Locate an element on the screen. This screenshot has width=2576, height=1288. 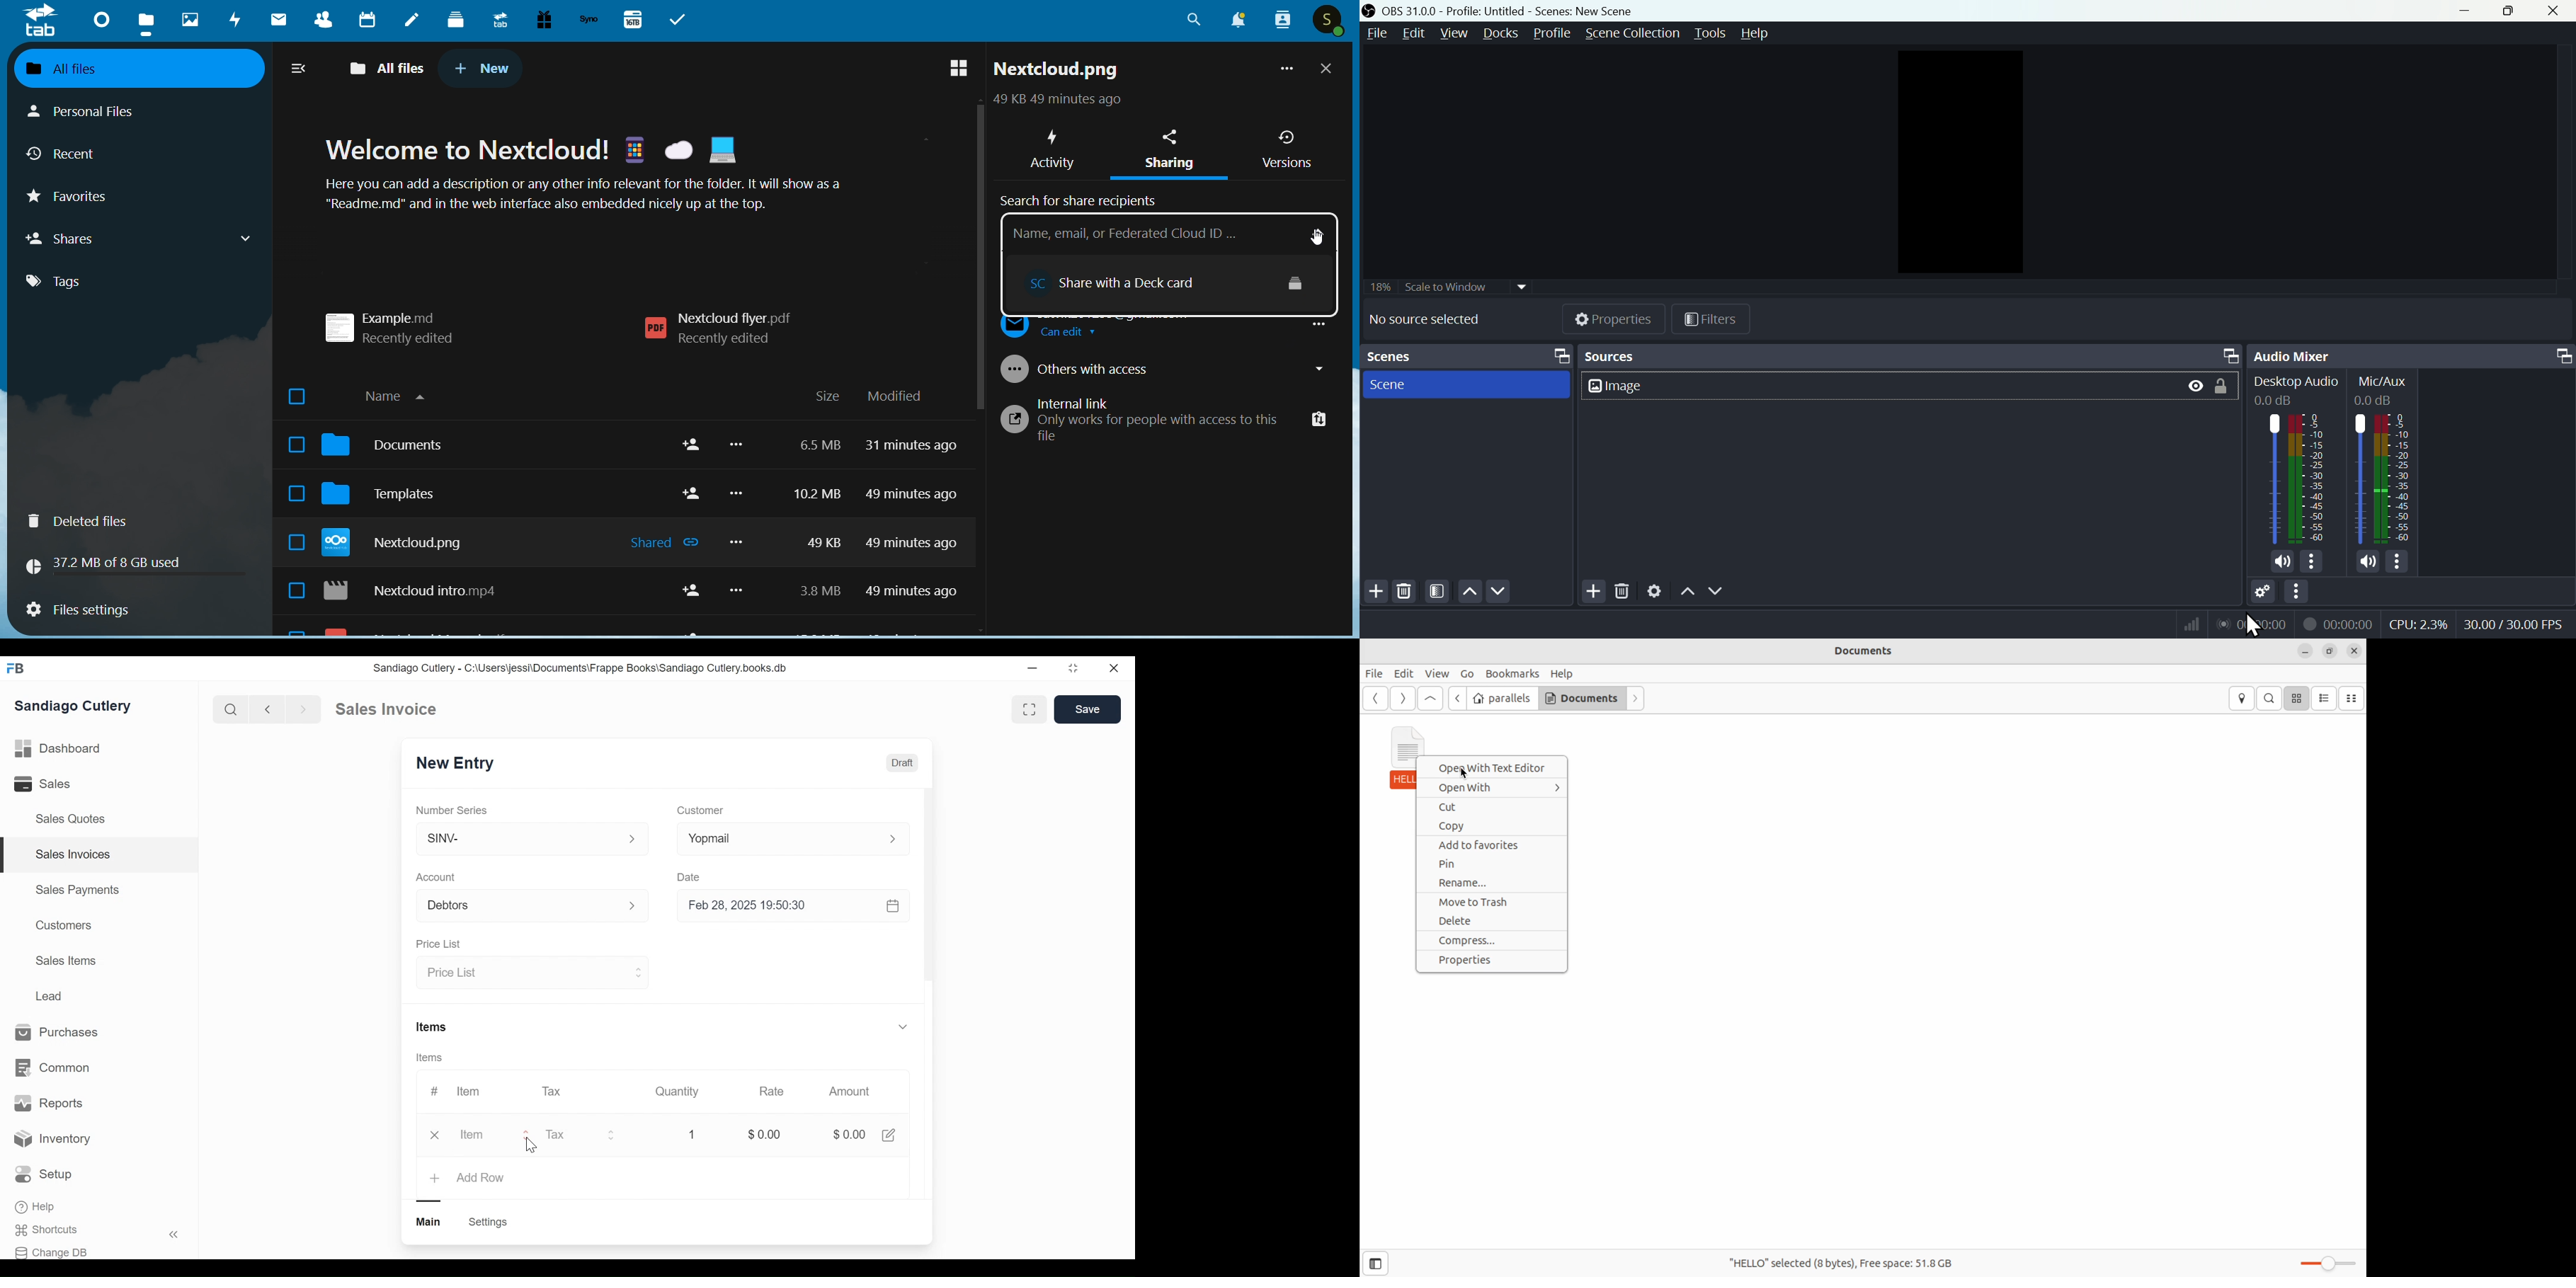
Tax  is located at coordinates (581, 1136).